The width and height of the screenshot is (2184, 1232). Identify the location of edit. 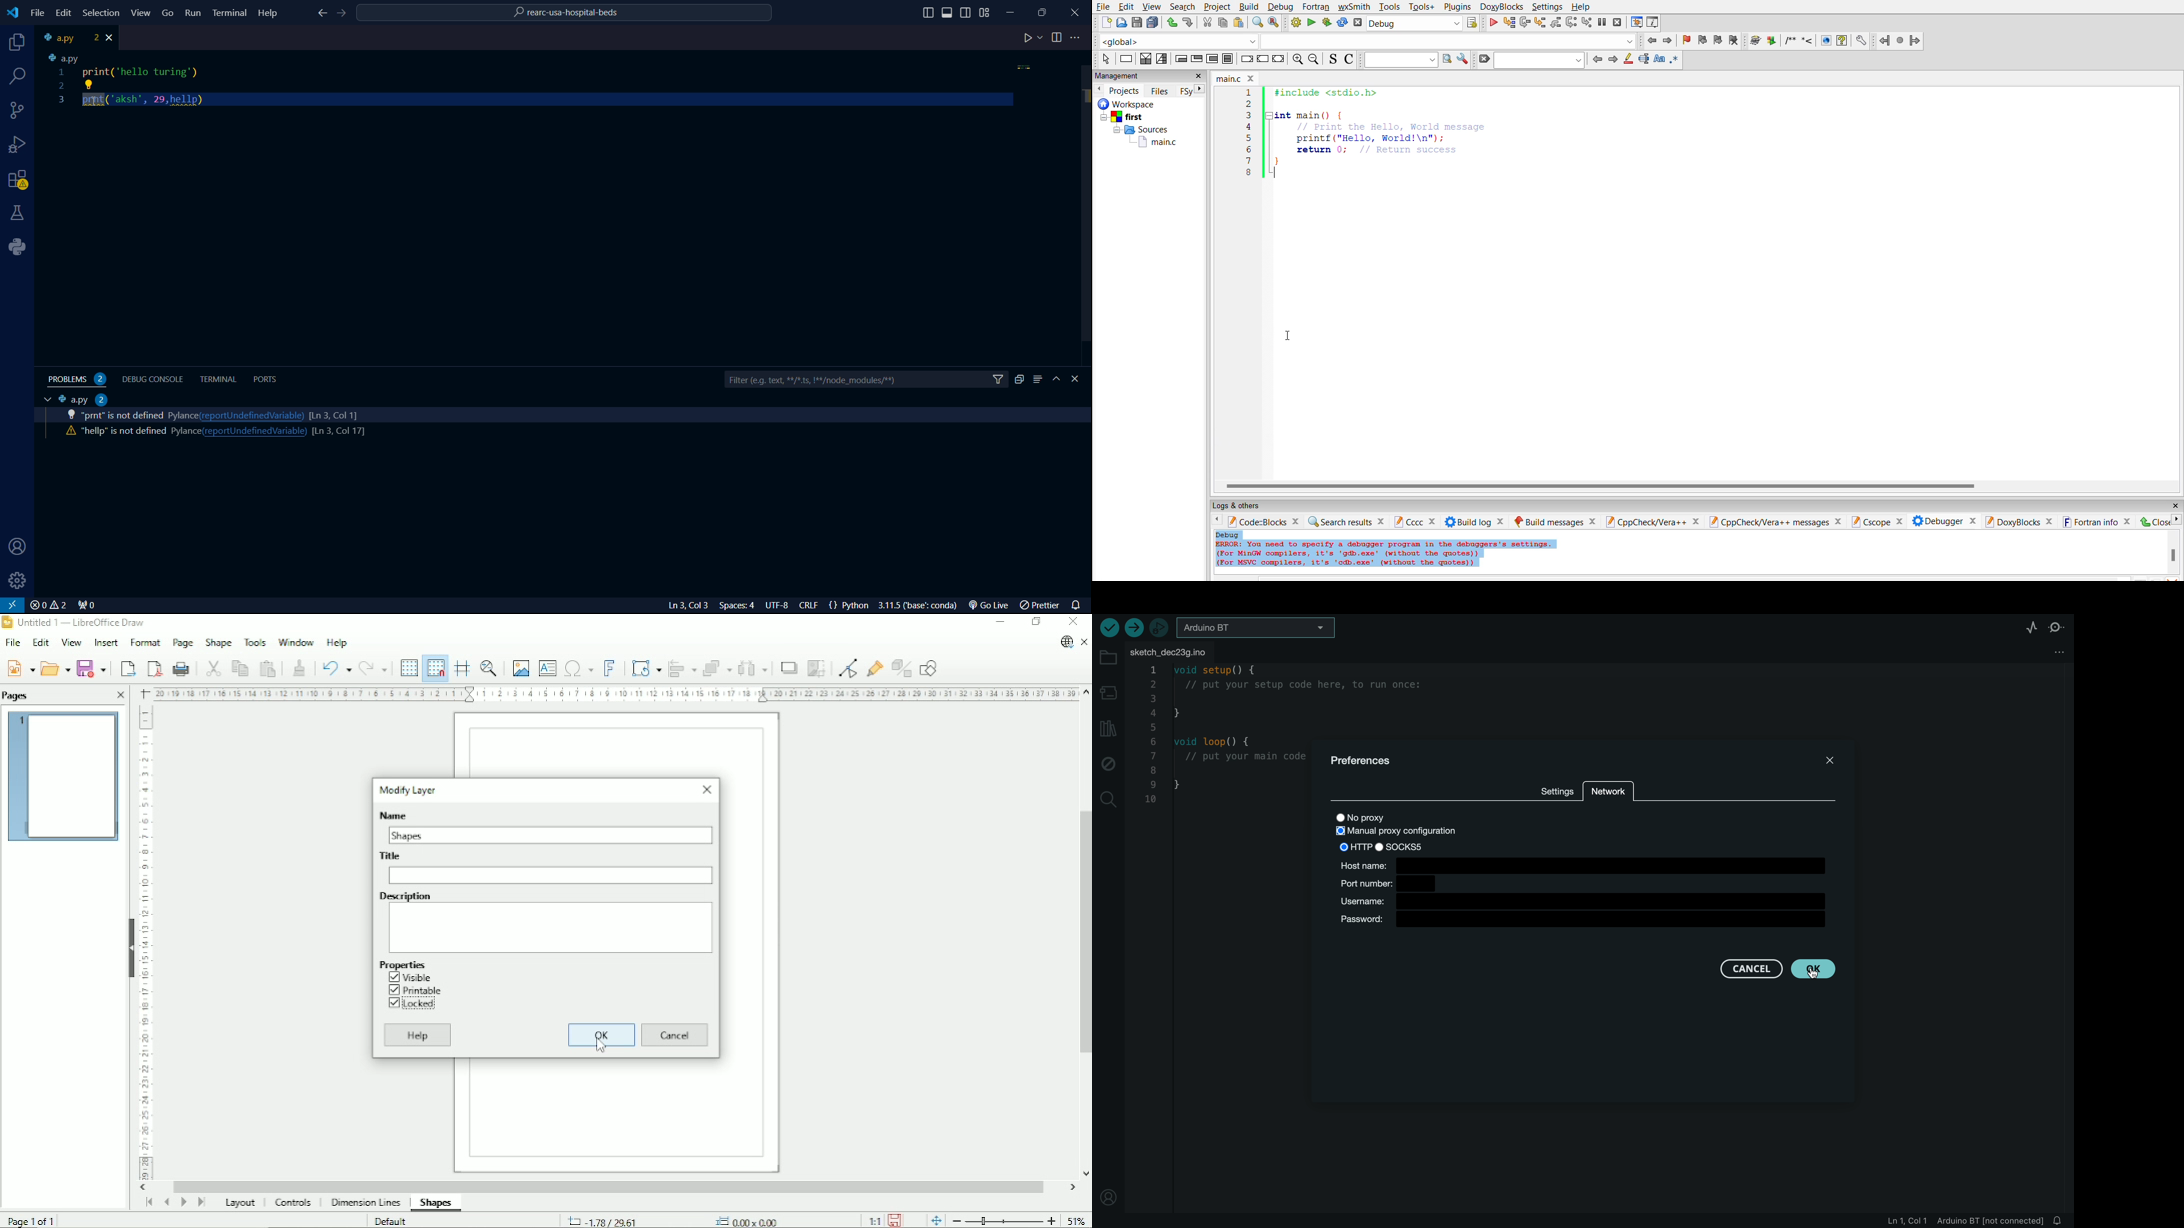
(1126, 7).